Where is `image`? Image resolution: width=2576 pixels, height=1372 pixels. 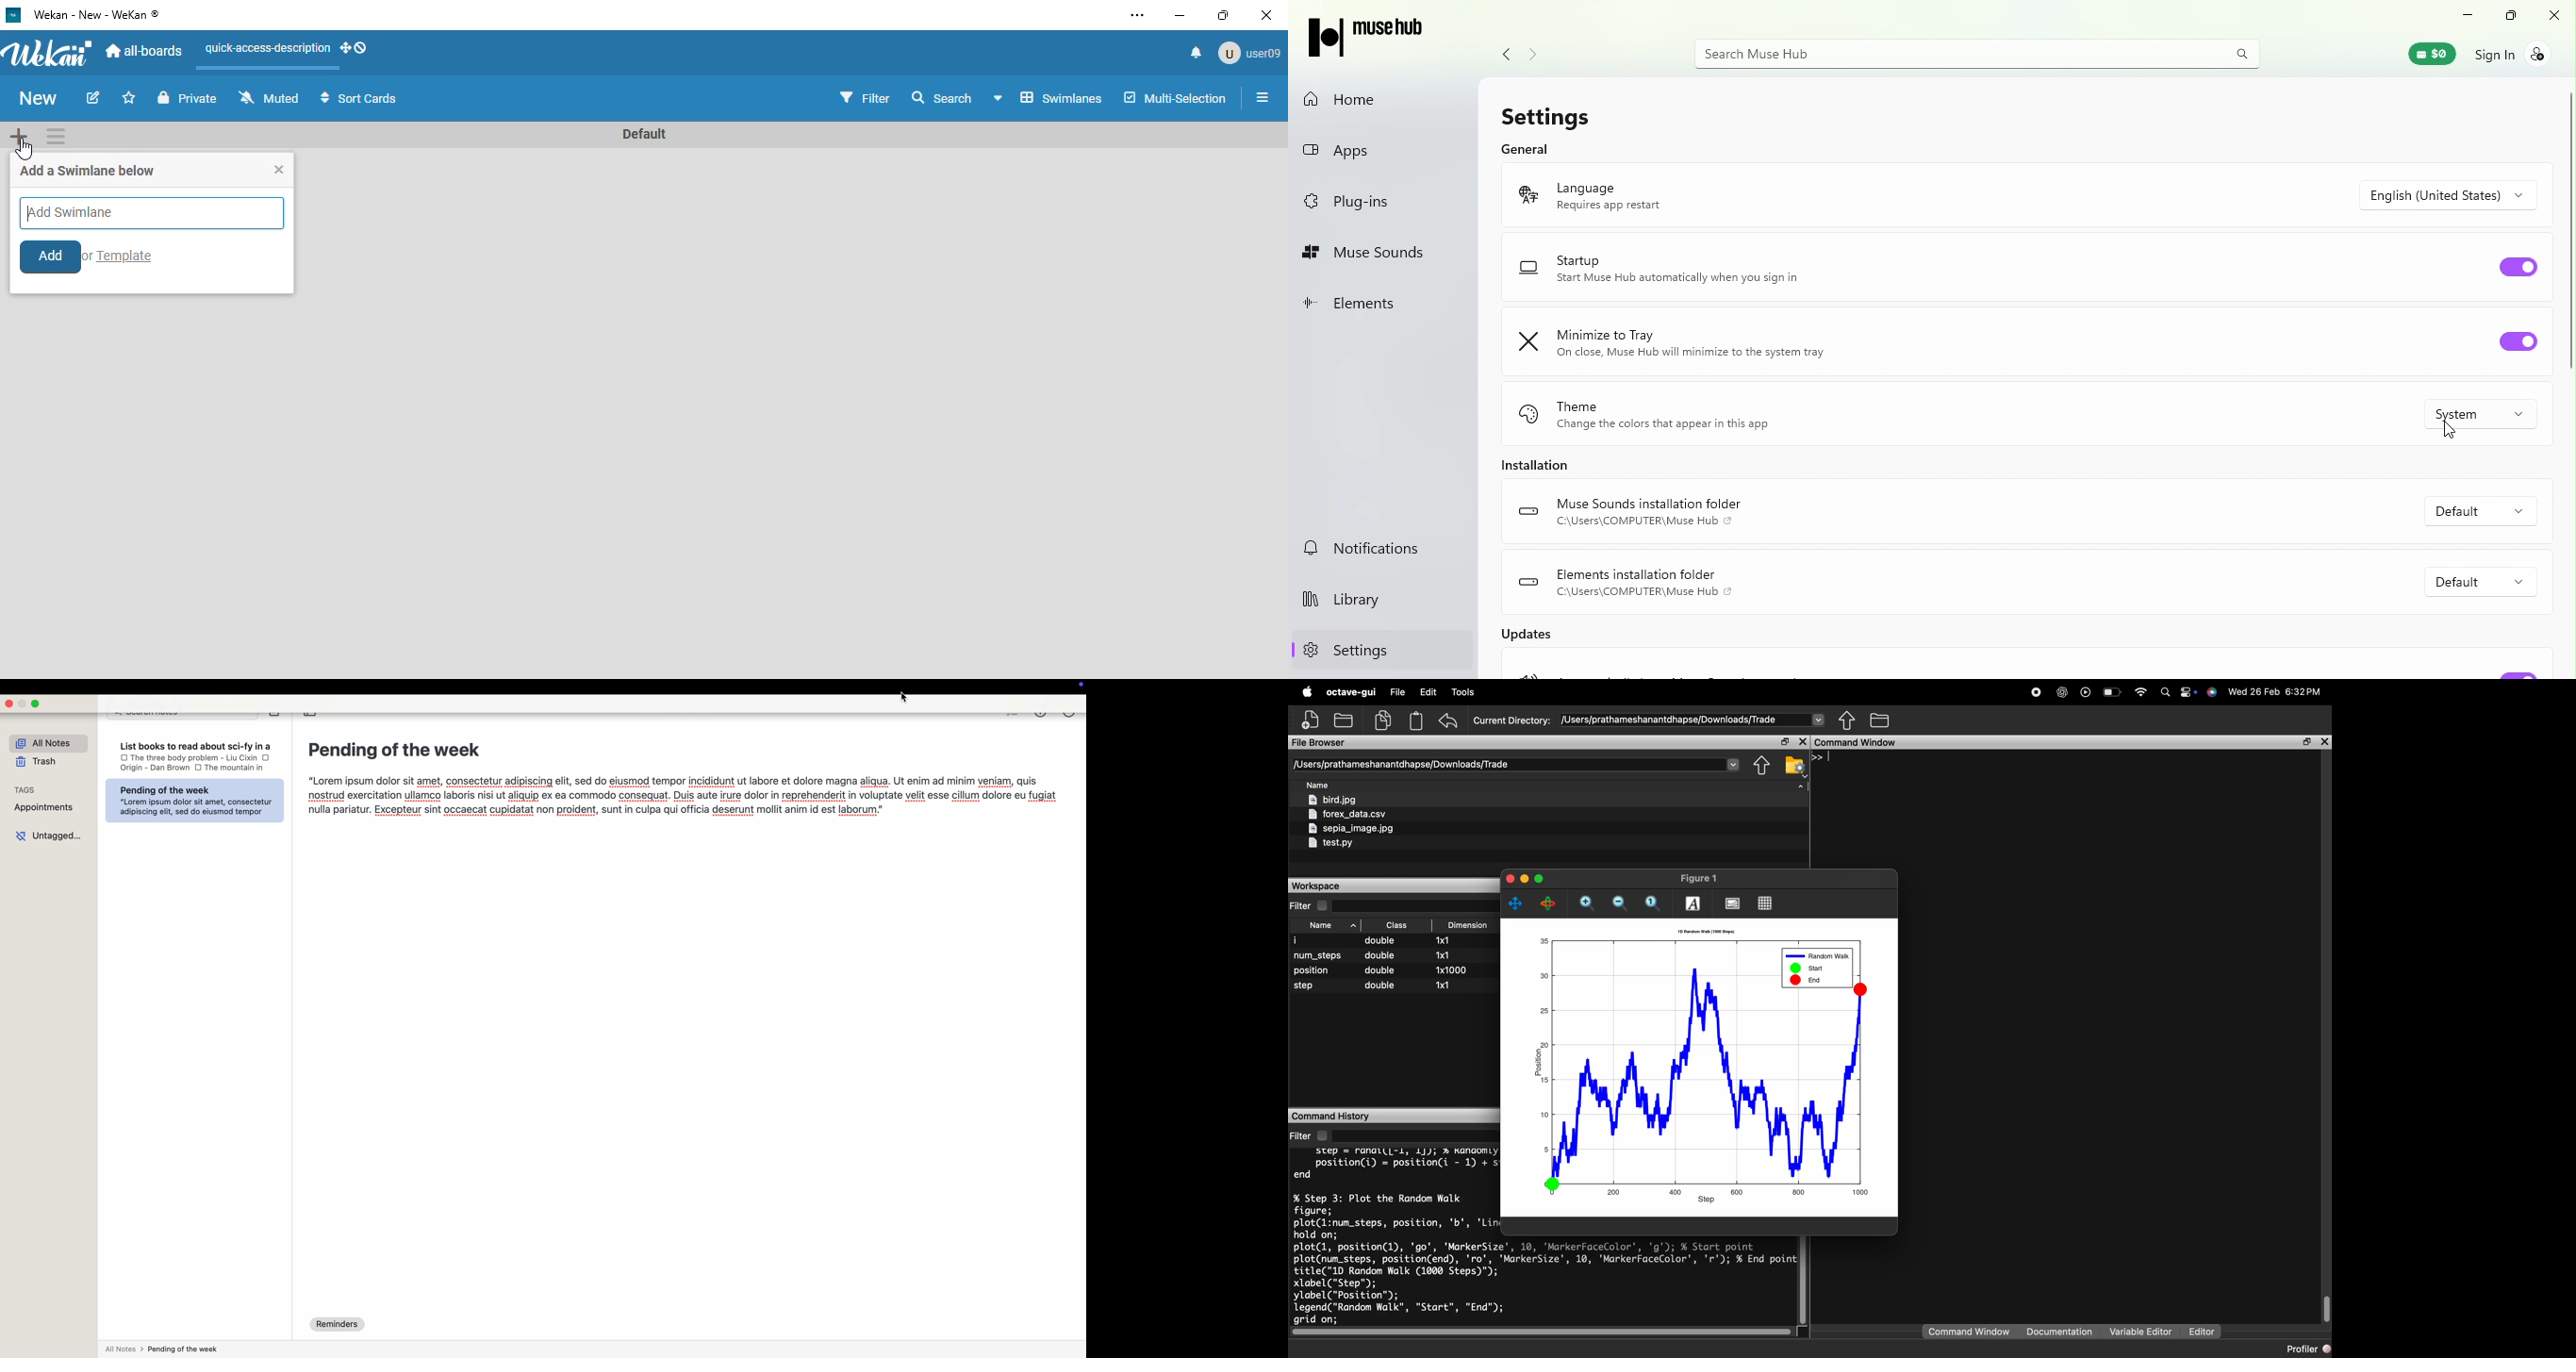 image is located at coordinates (1732, 904).